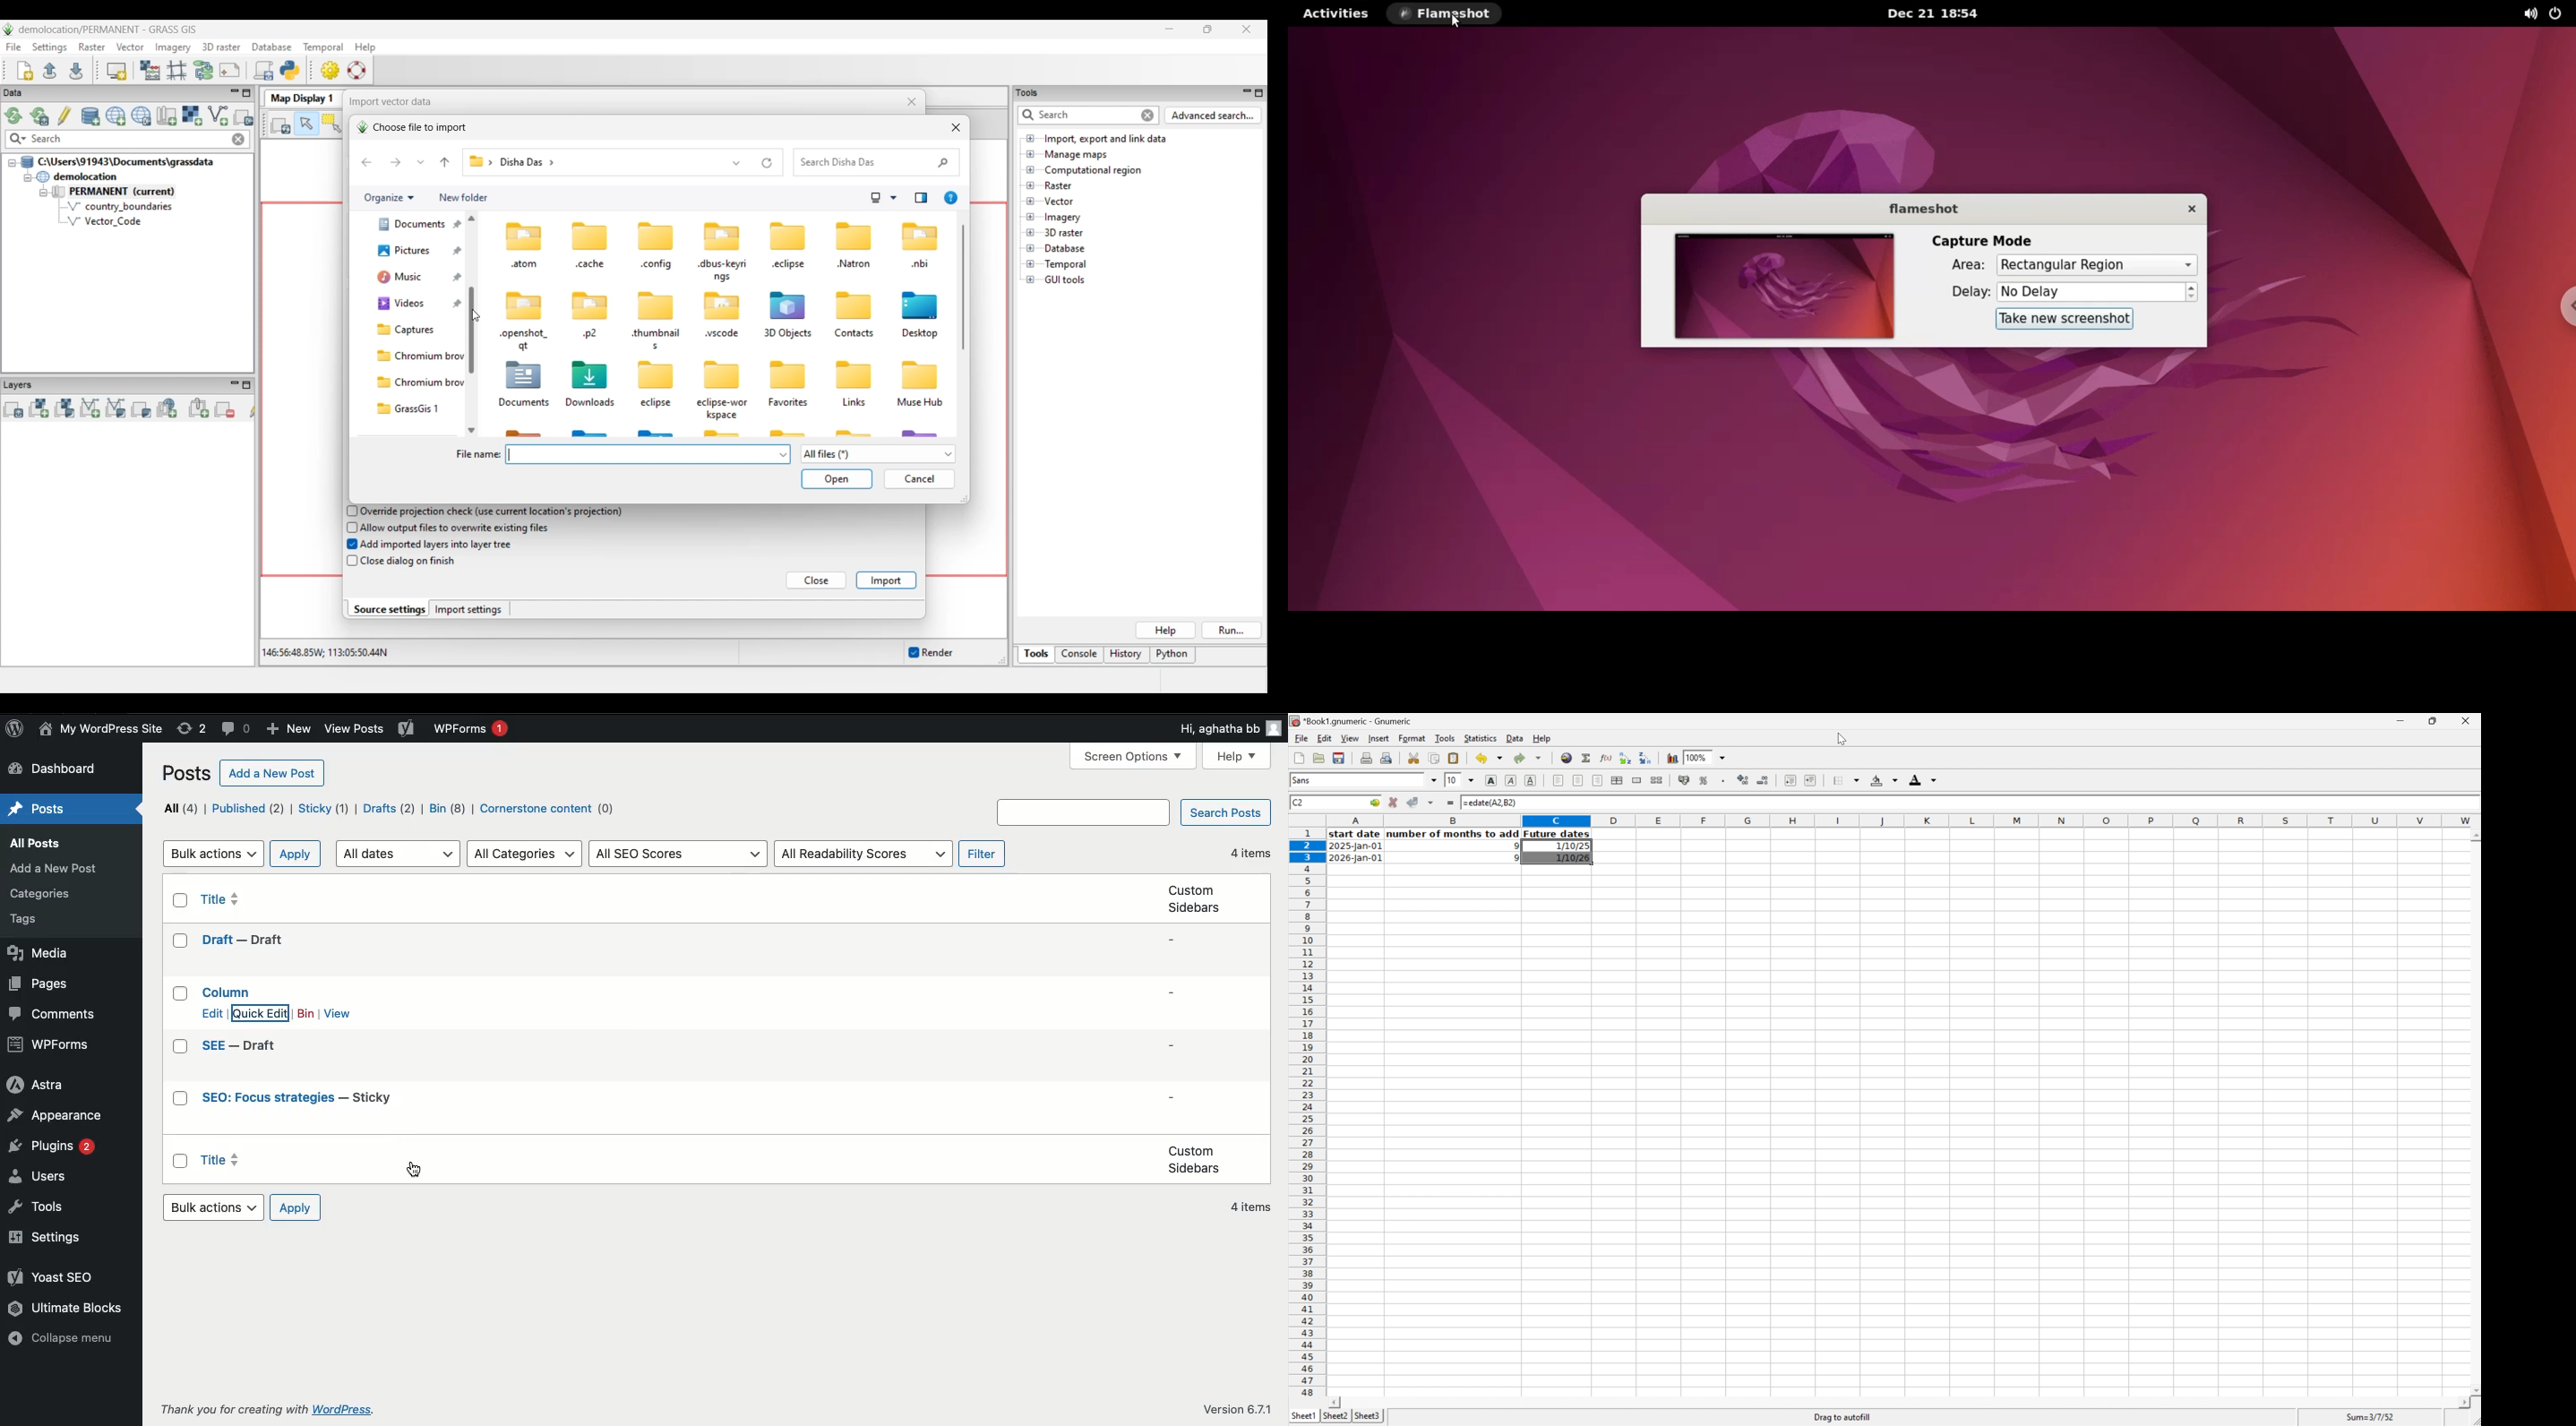  Describe the element at coordinates (1435, 780) in the screenshot. I see `Drop Down` at that location.